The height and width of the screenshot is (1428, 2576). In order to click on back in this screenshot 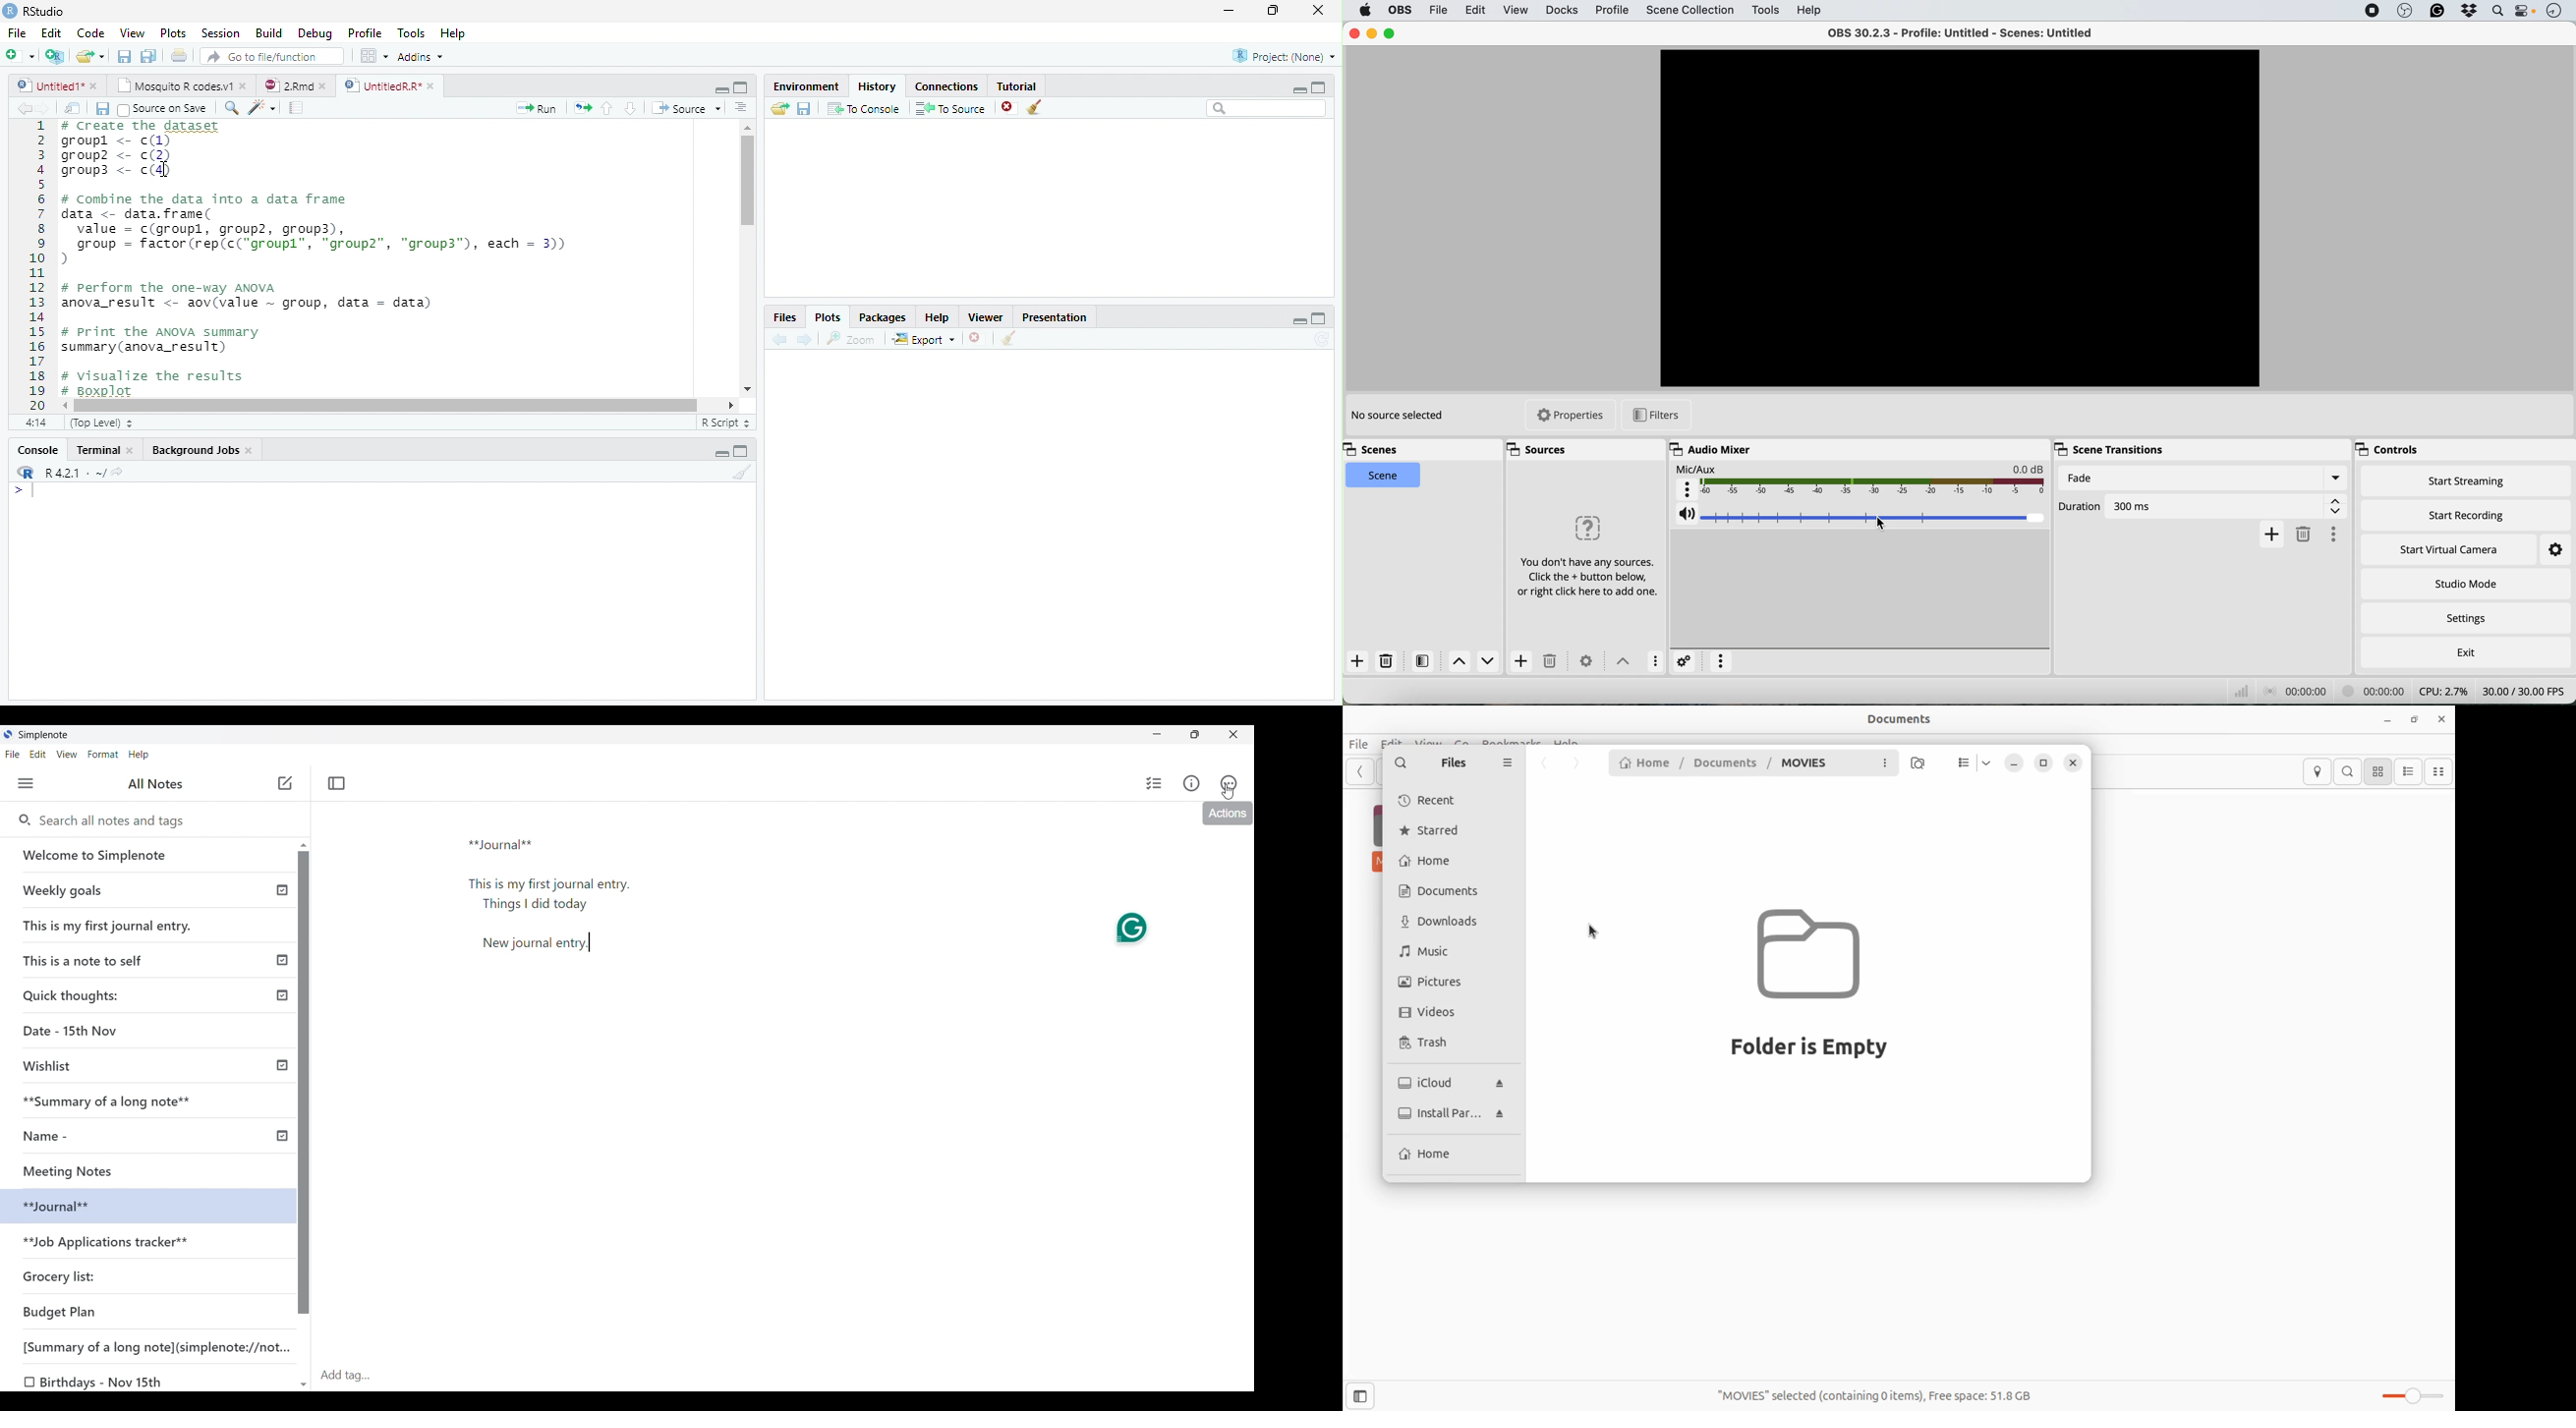, I will do `click(783, 337)`.